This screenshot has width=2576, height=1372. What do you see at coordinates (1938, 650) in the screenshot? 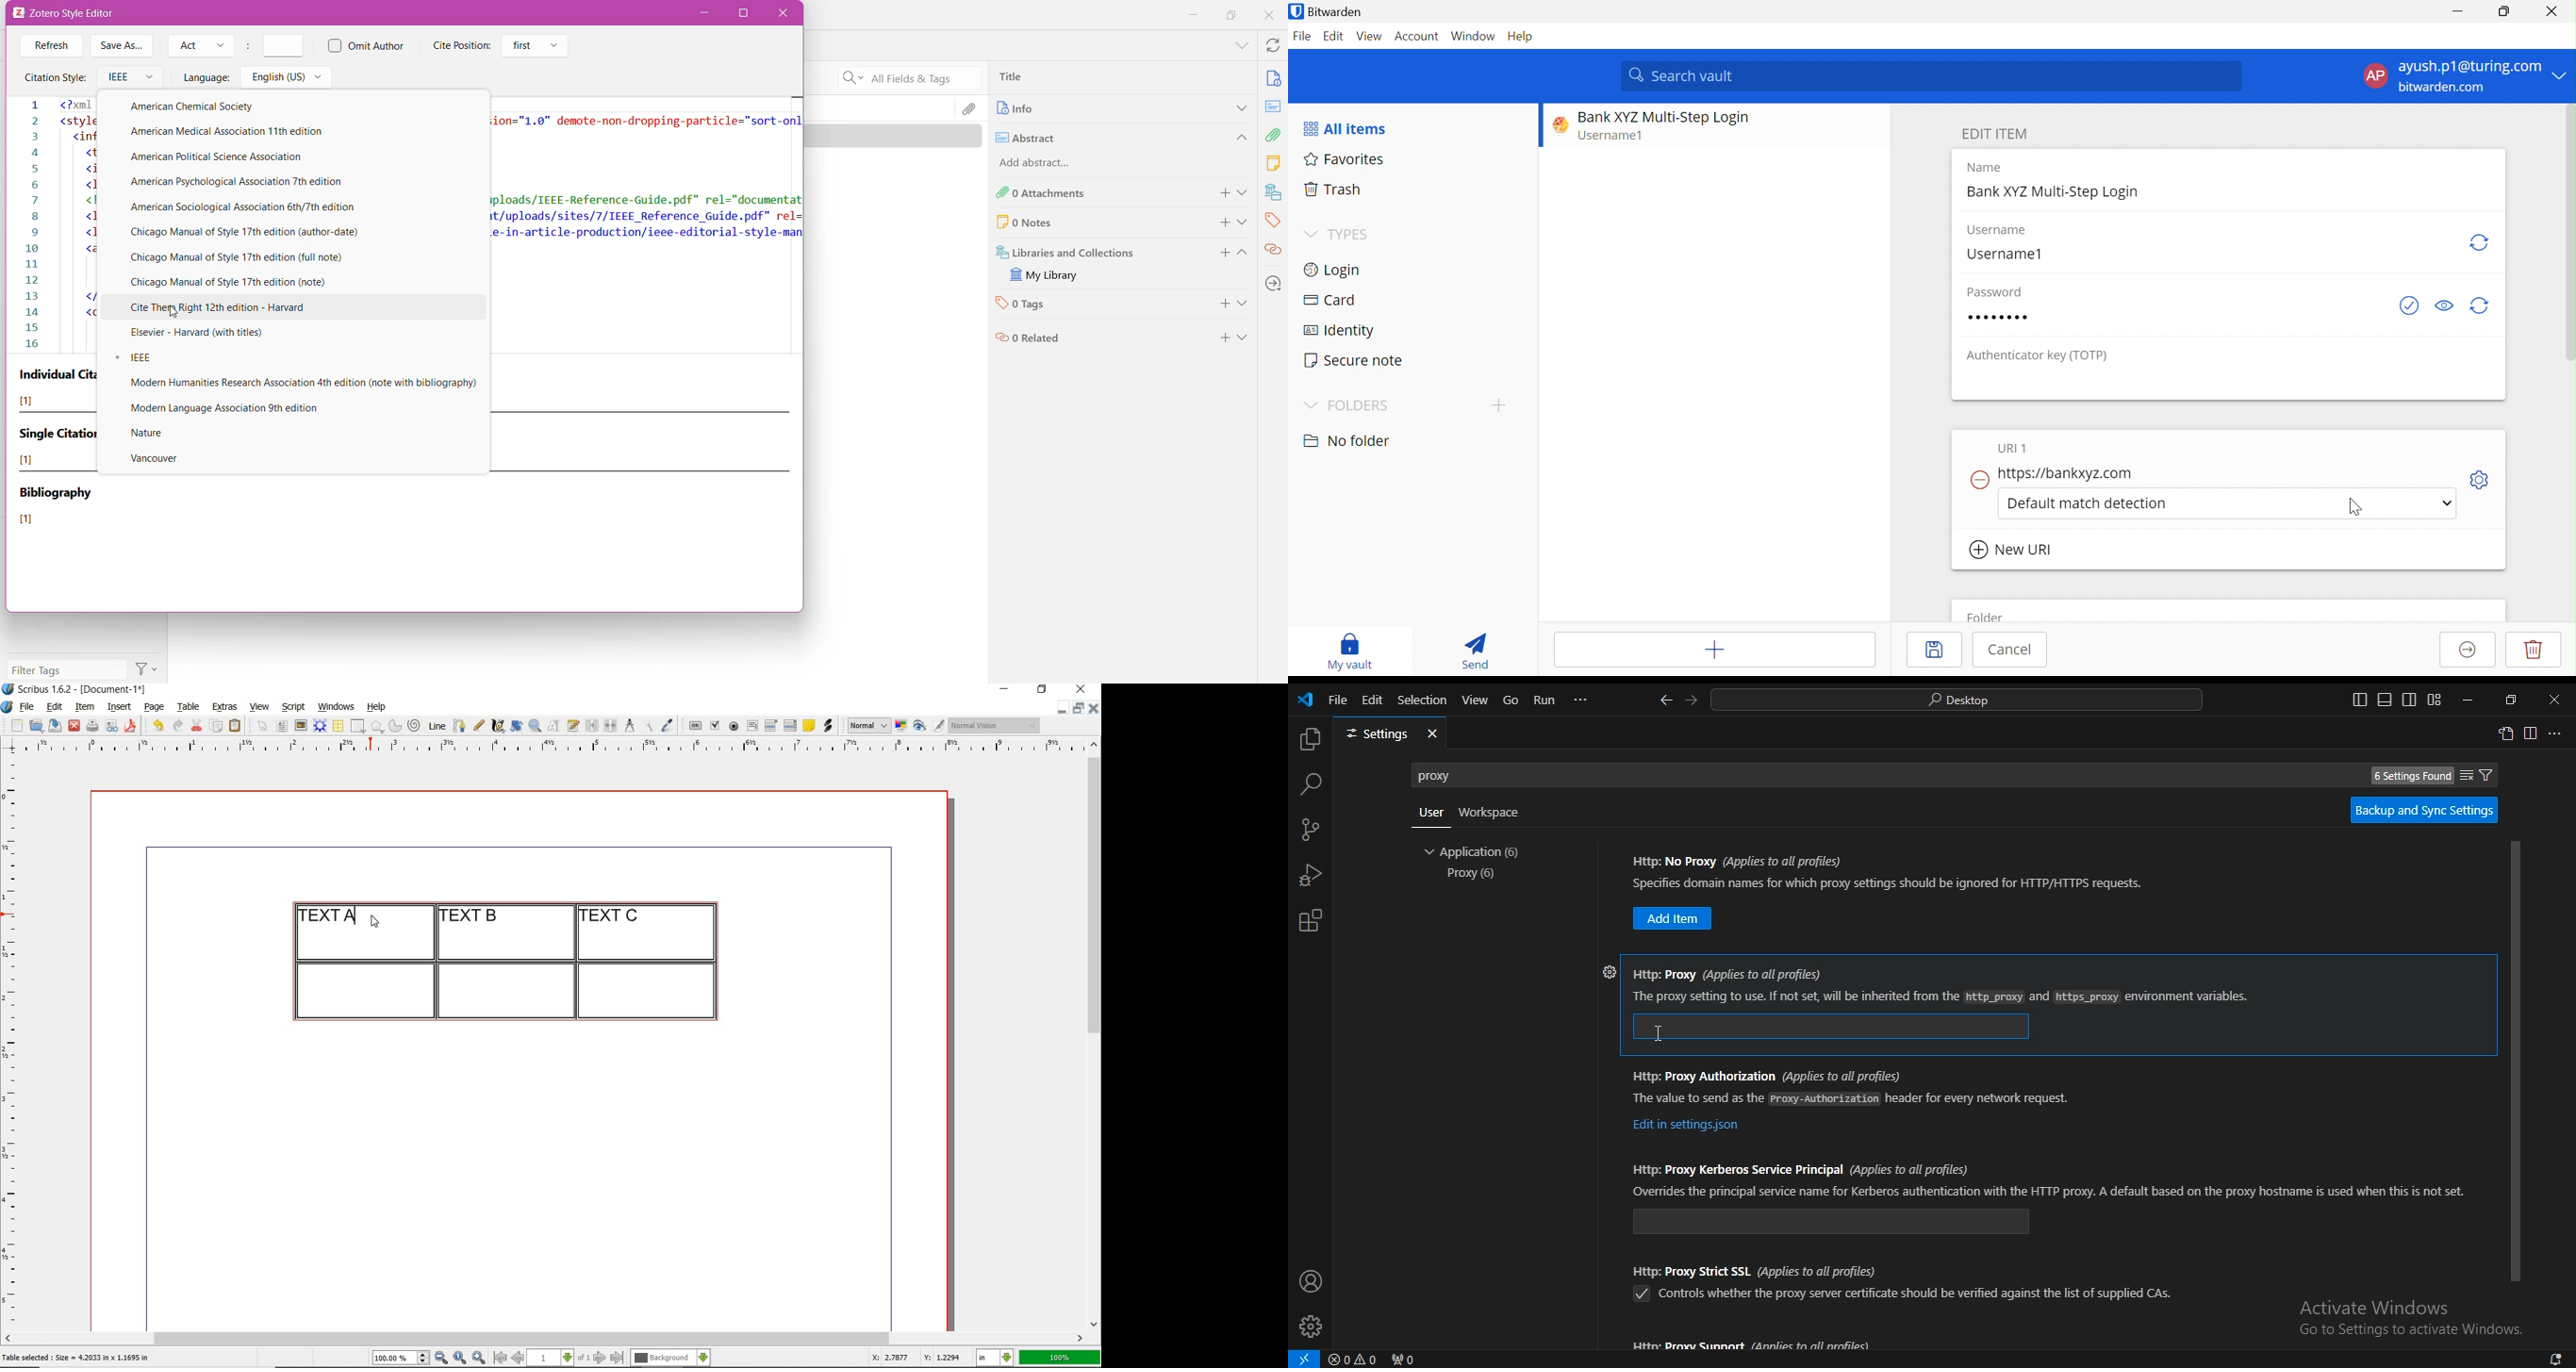
I see `Save` at bounding box center [1938, 650].